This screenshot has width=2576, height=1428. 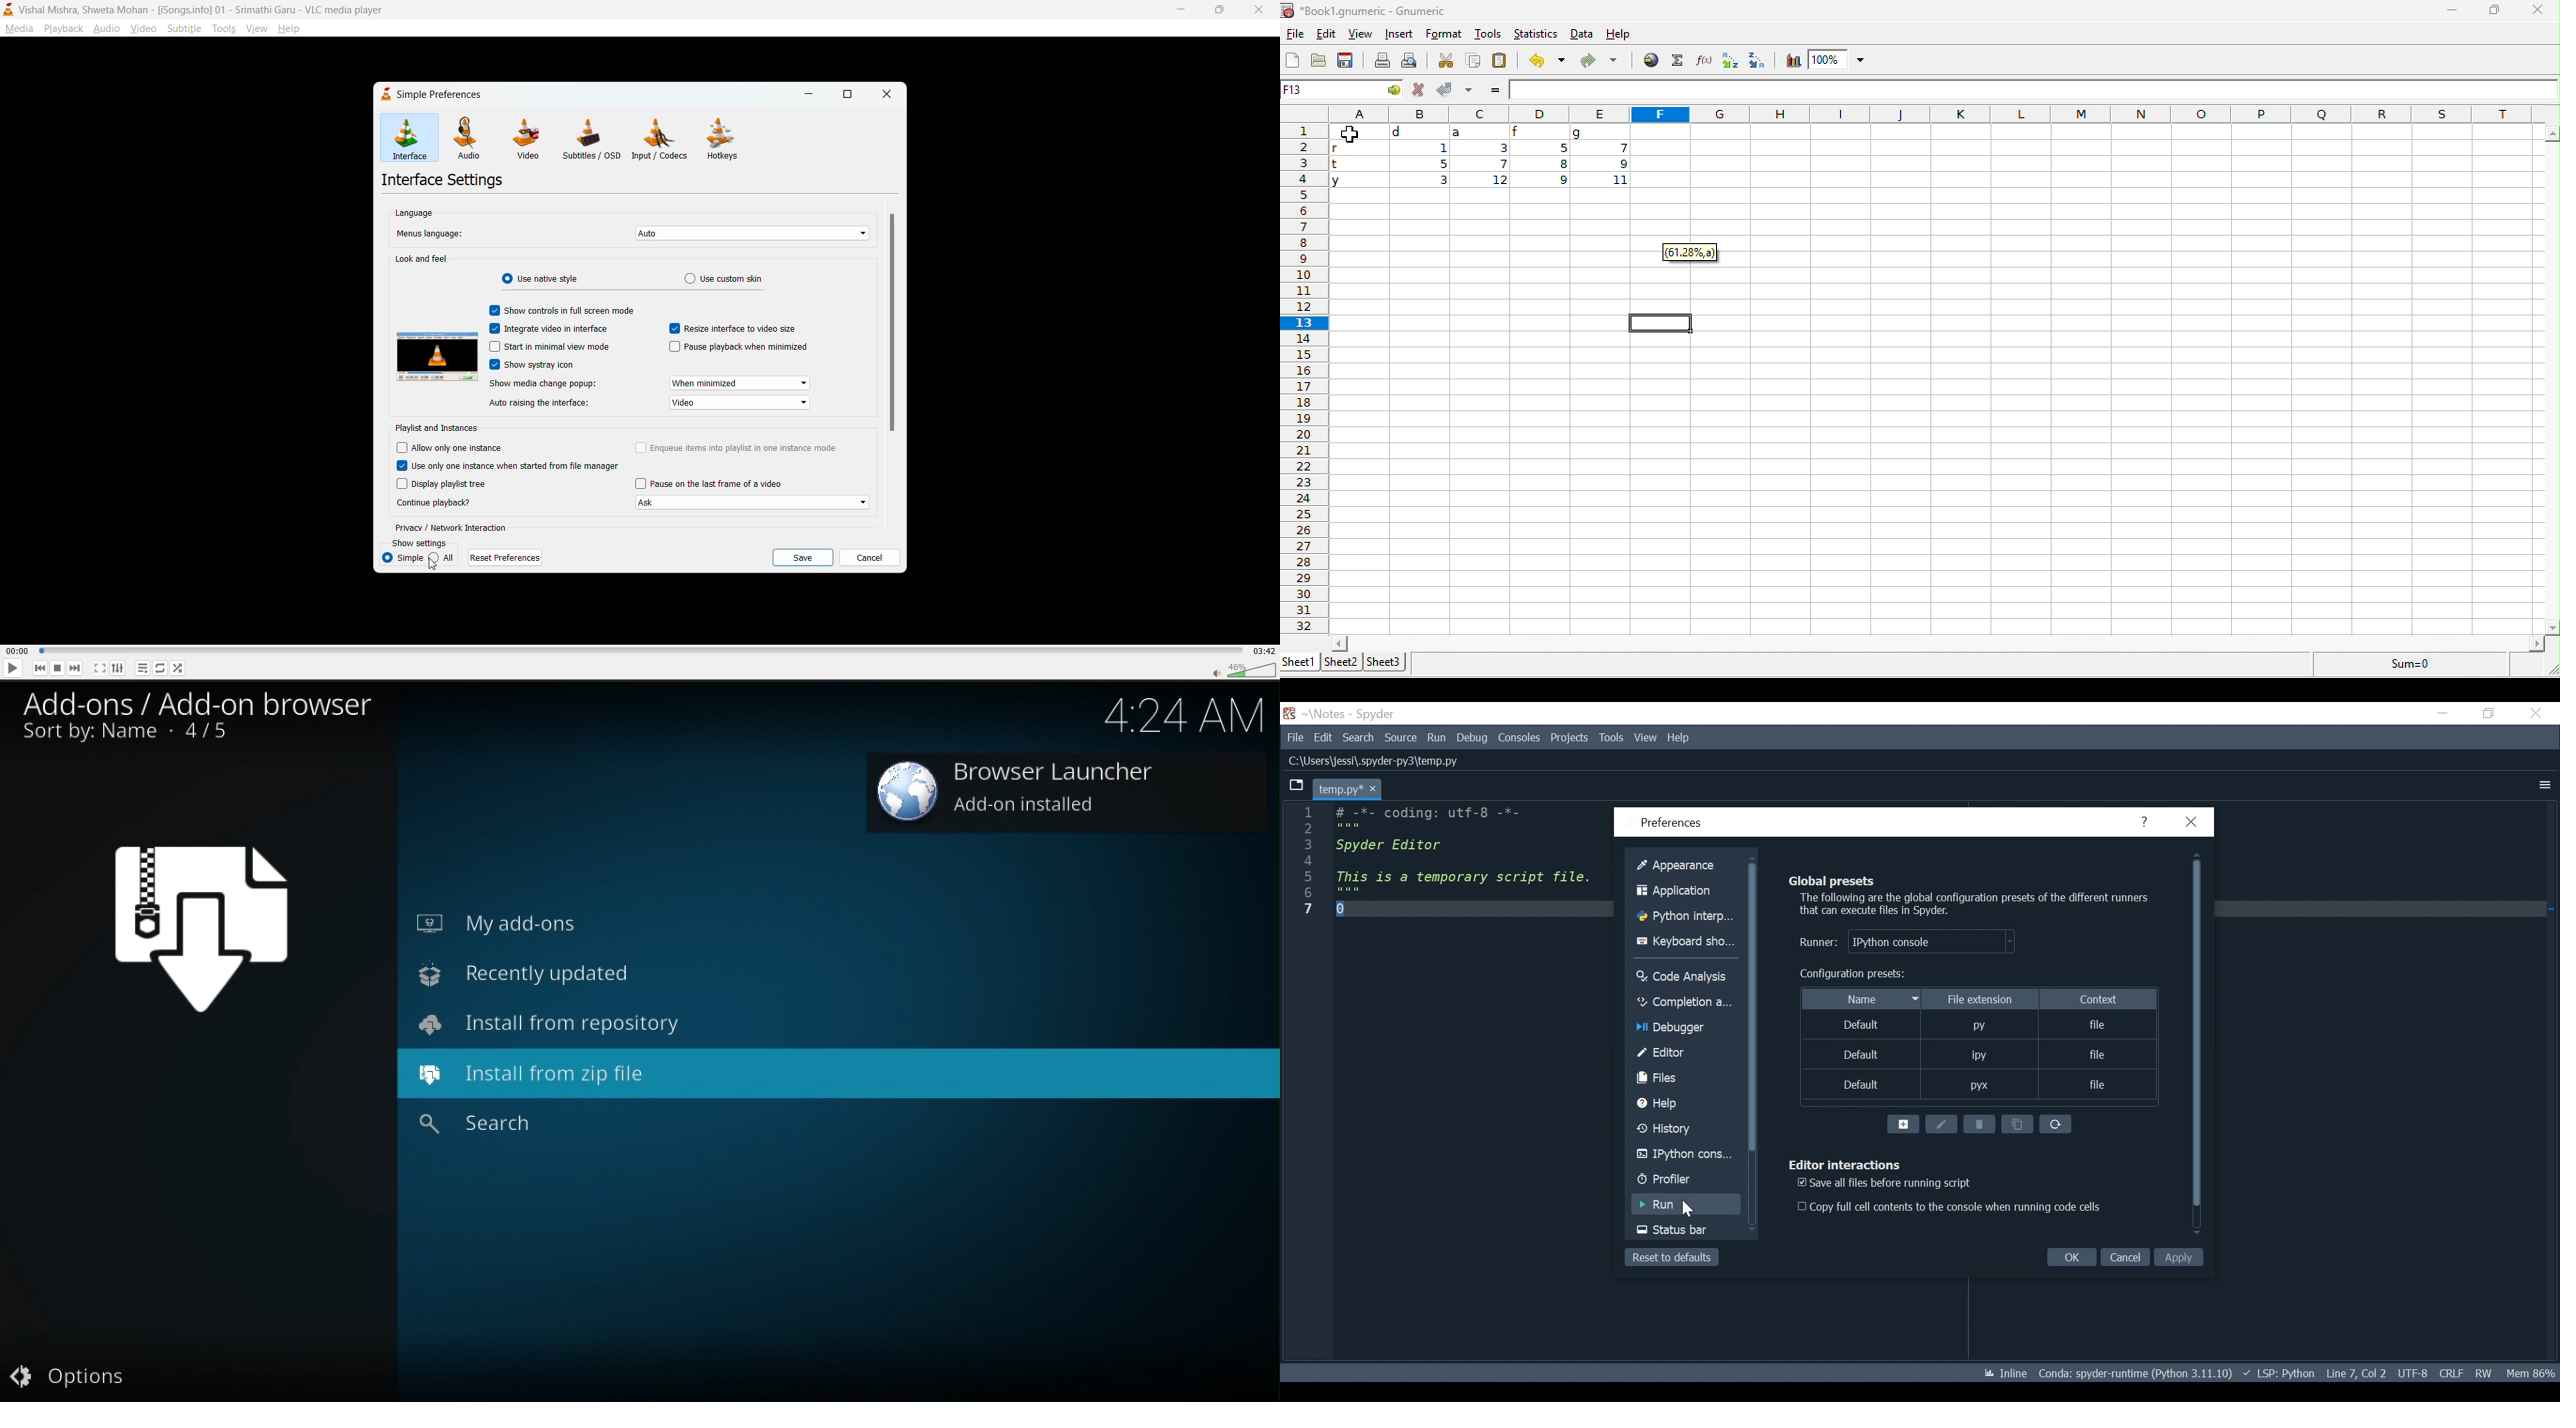 What do you see at coordinates (2096, 1055) in the screenshot?
I see `File` at bounding box center [2096, 1055].